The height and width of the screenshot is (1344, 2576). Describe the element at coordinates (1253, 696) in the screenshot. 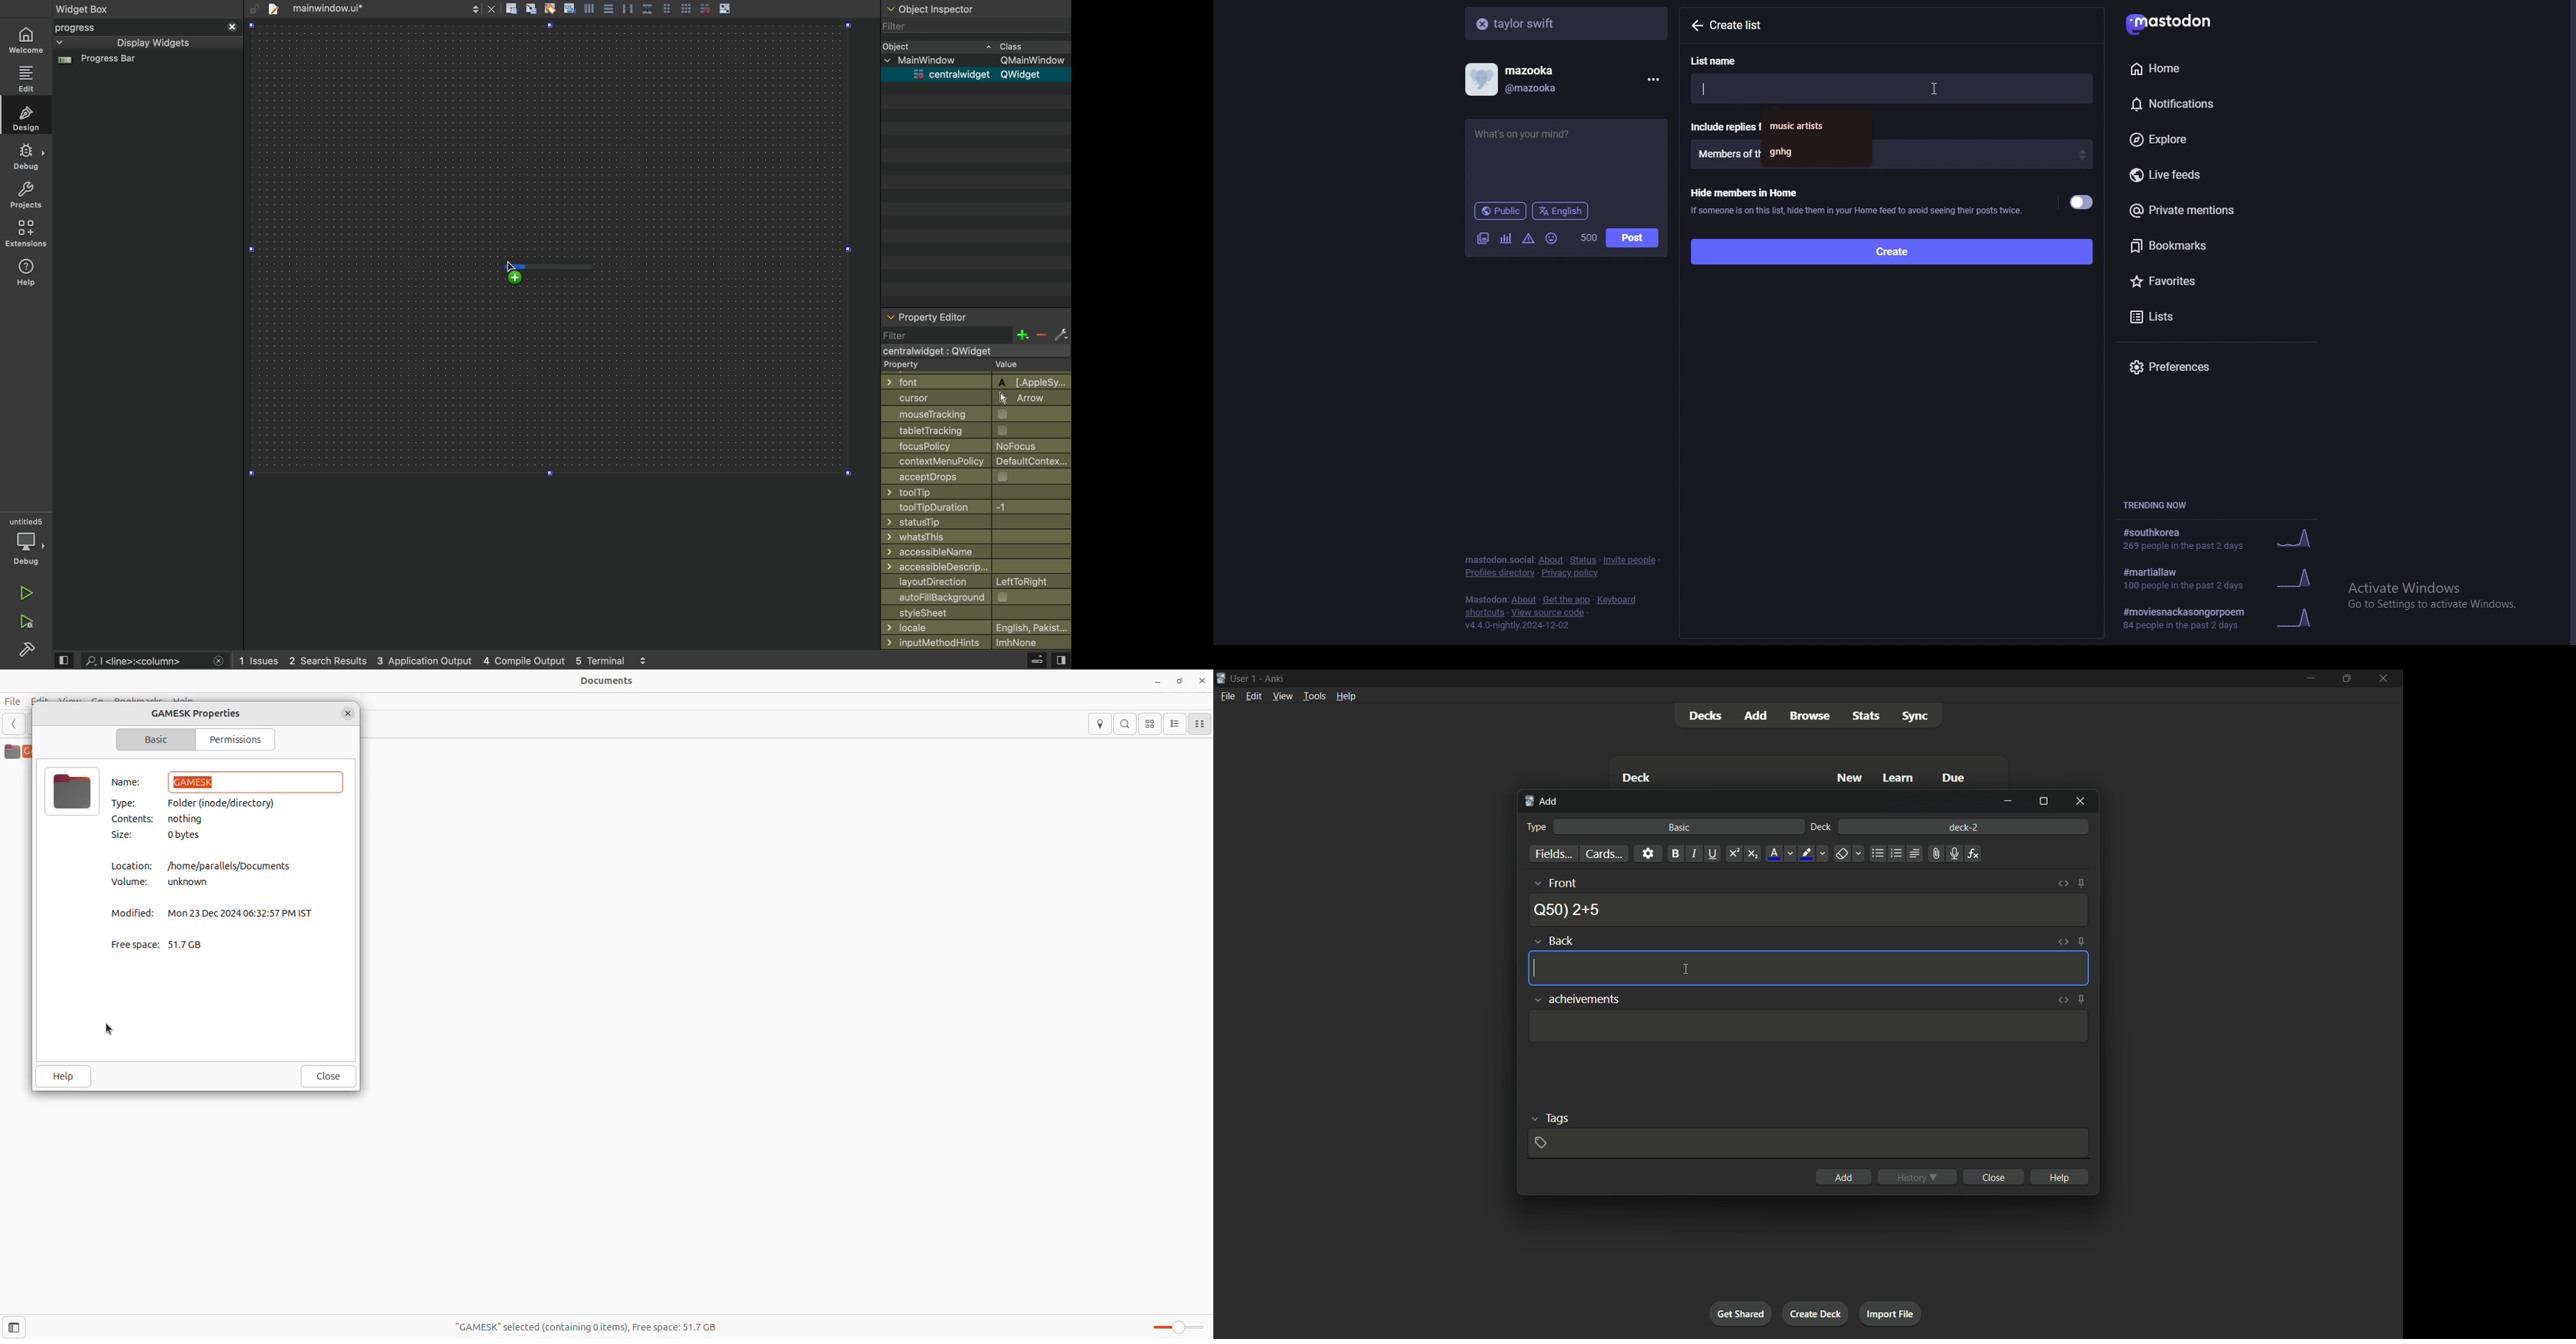

I see `edit menu` at that location.